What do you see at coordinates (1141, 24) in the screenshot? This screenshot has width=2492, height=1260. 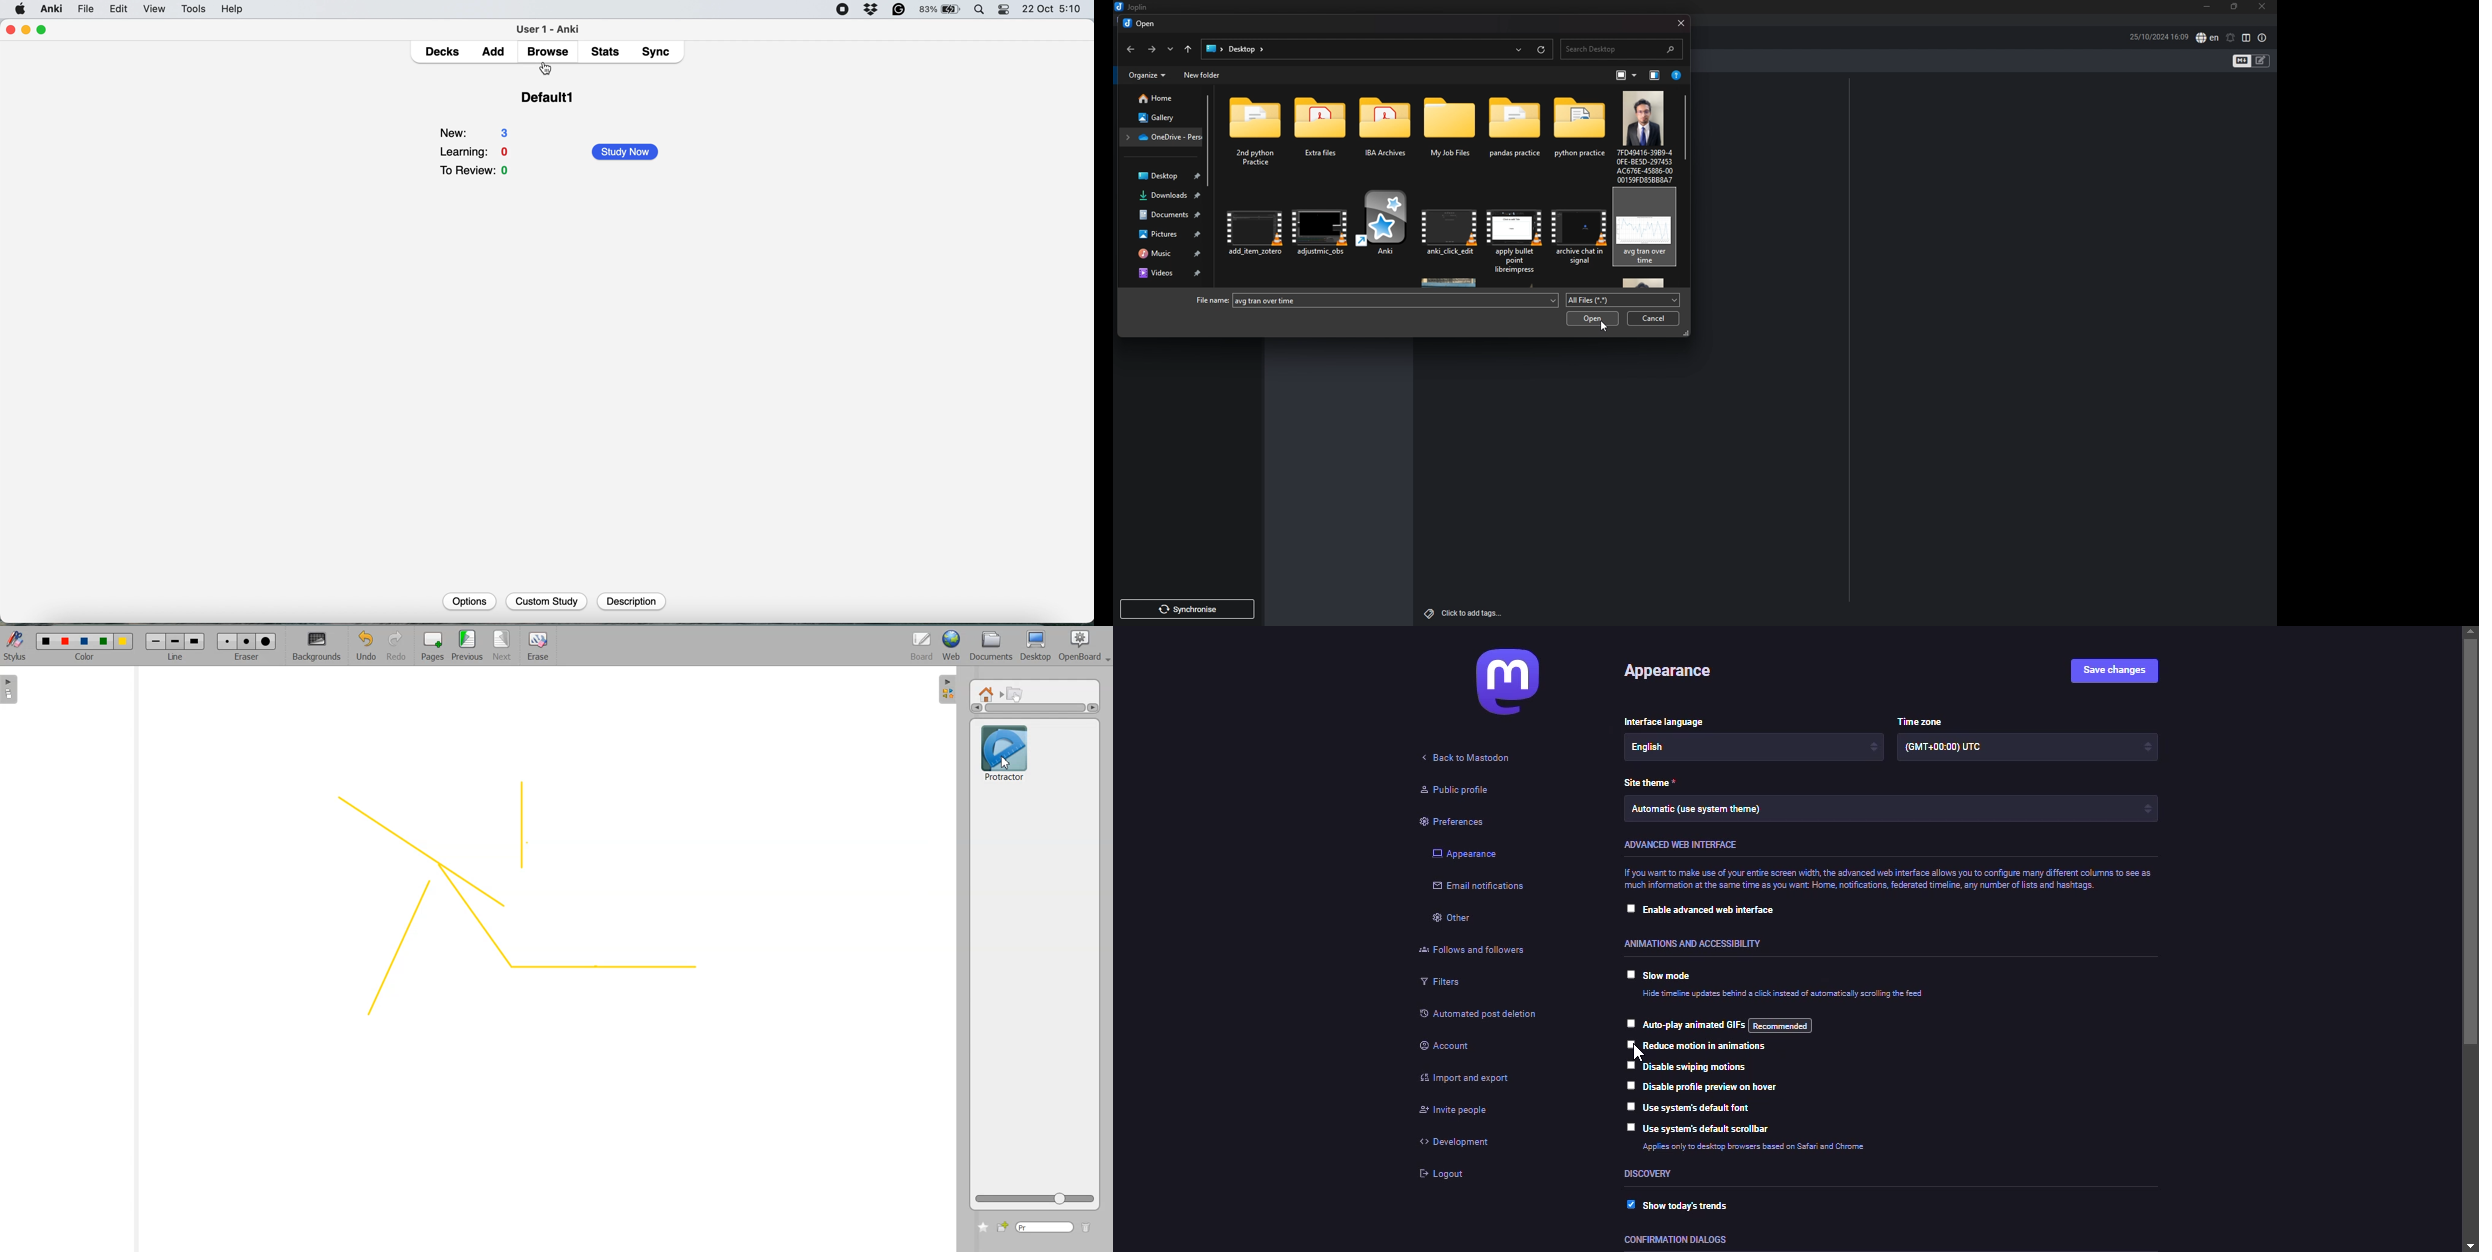 I see `open` at bounding box center [1141, 24].